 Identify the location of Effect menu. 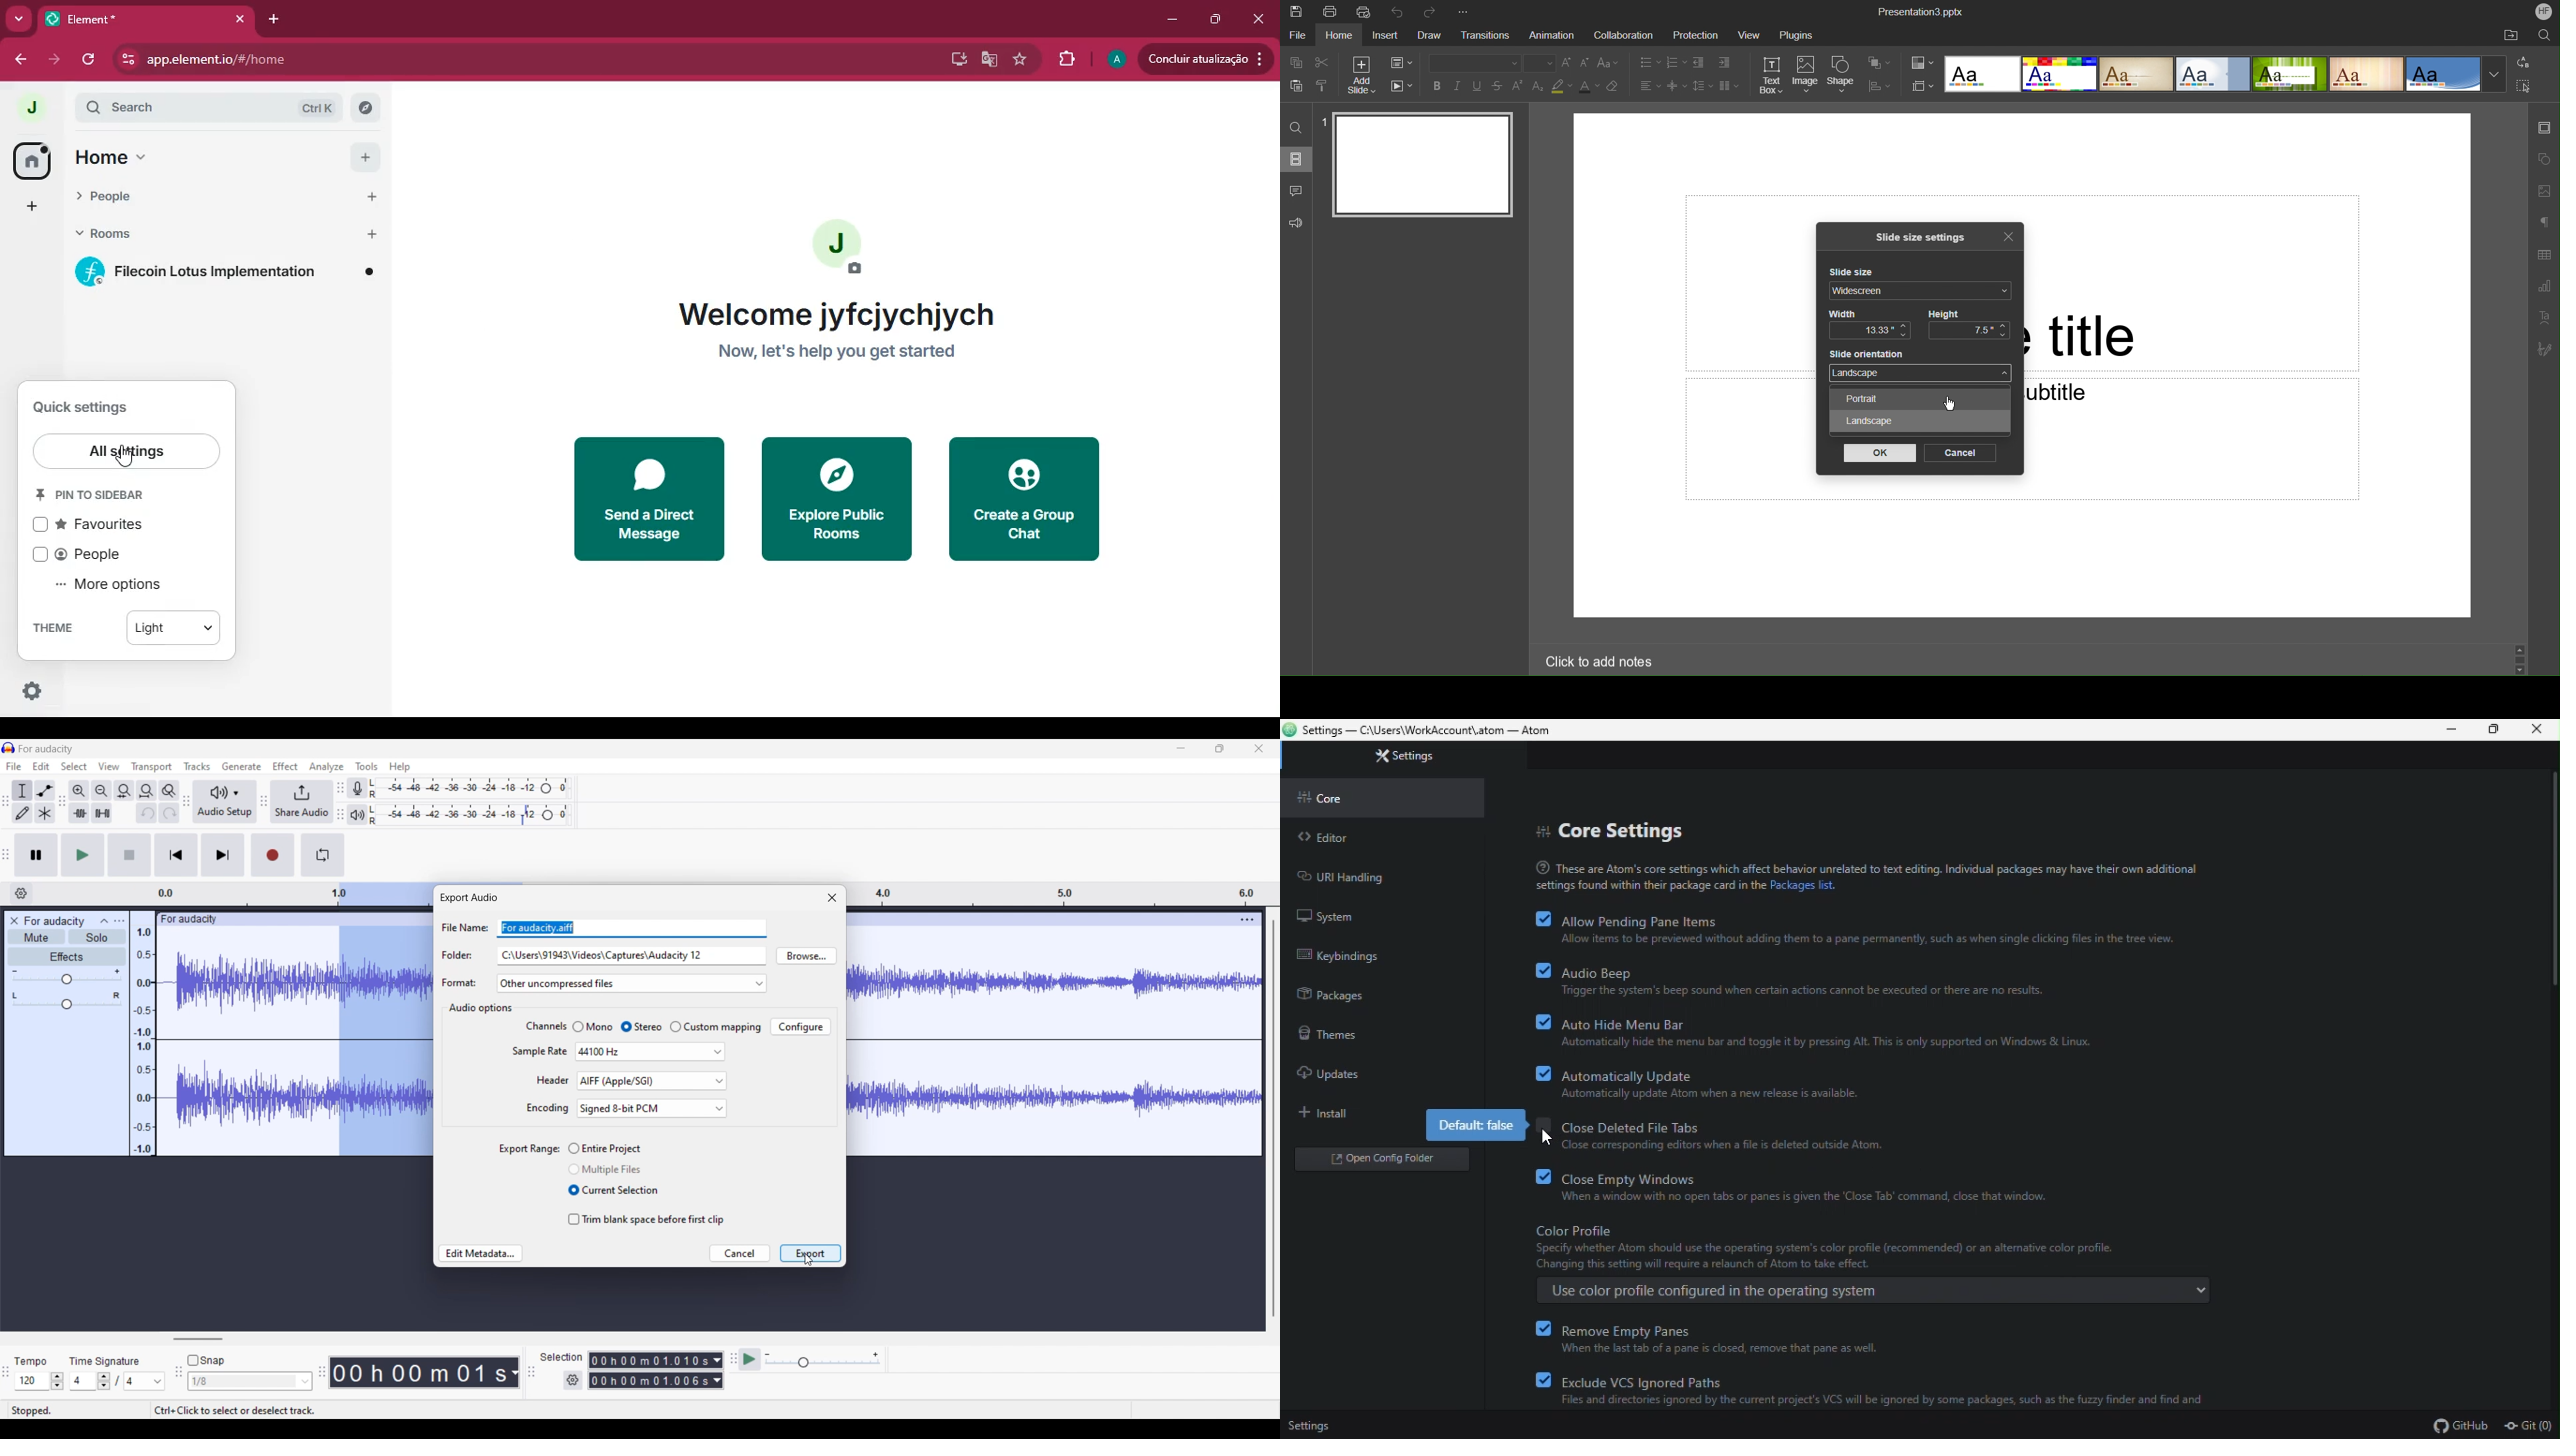
(285, 766).